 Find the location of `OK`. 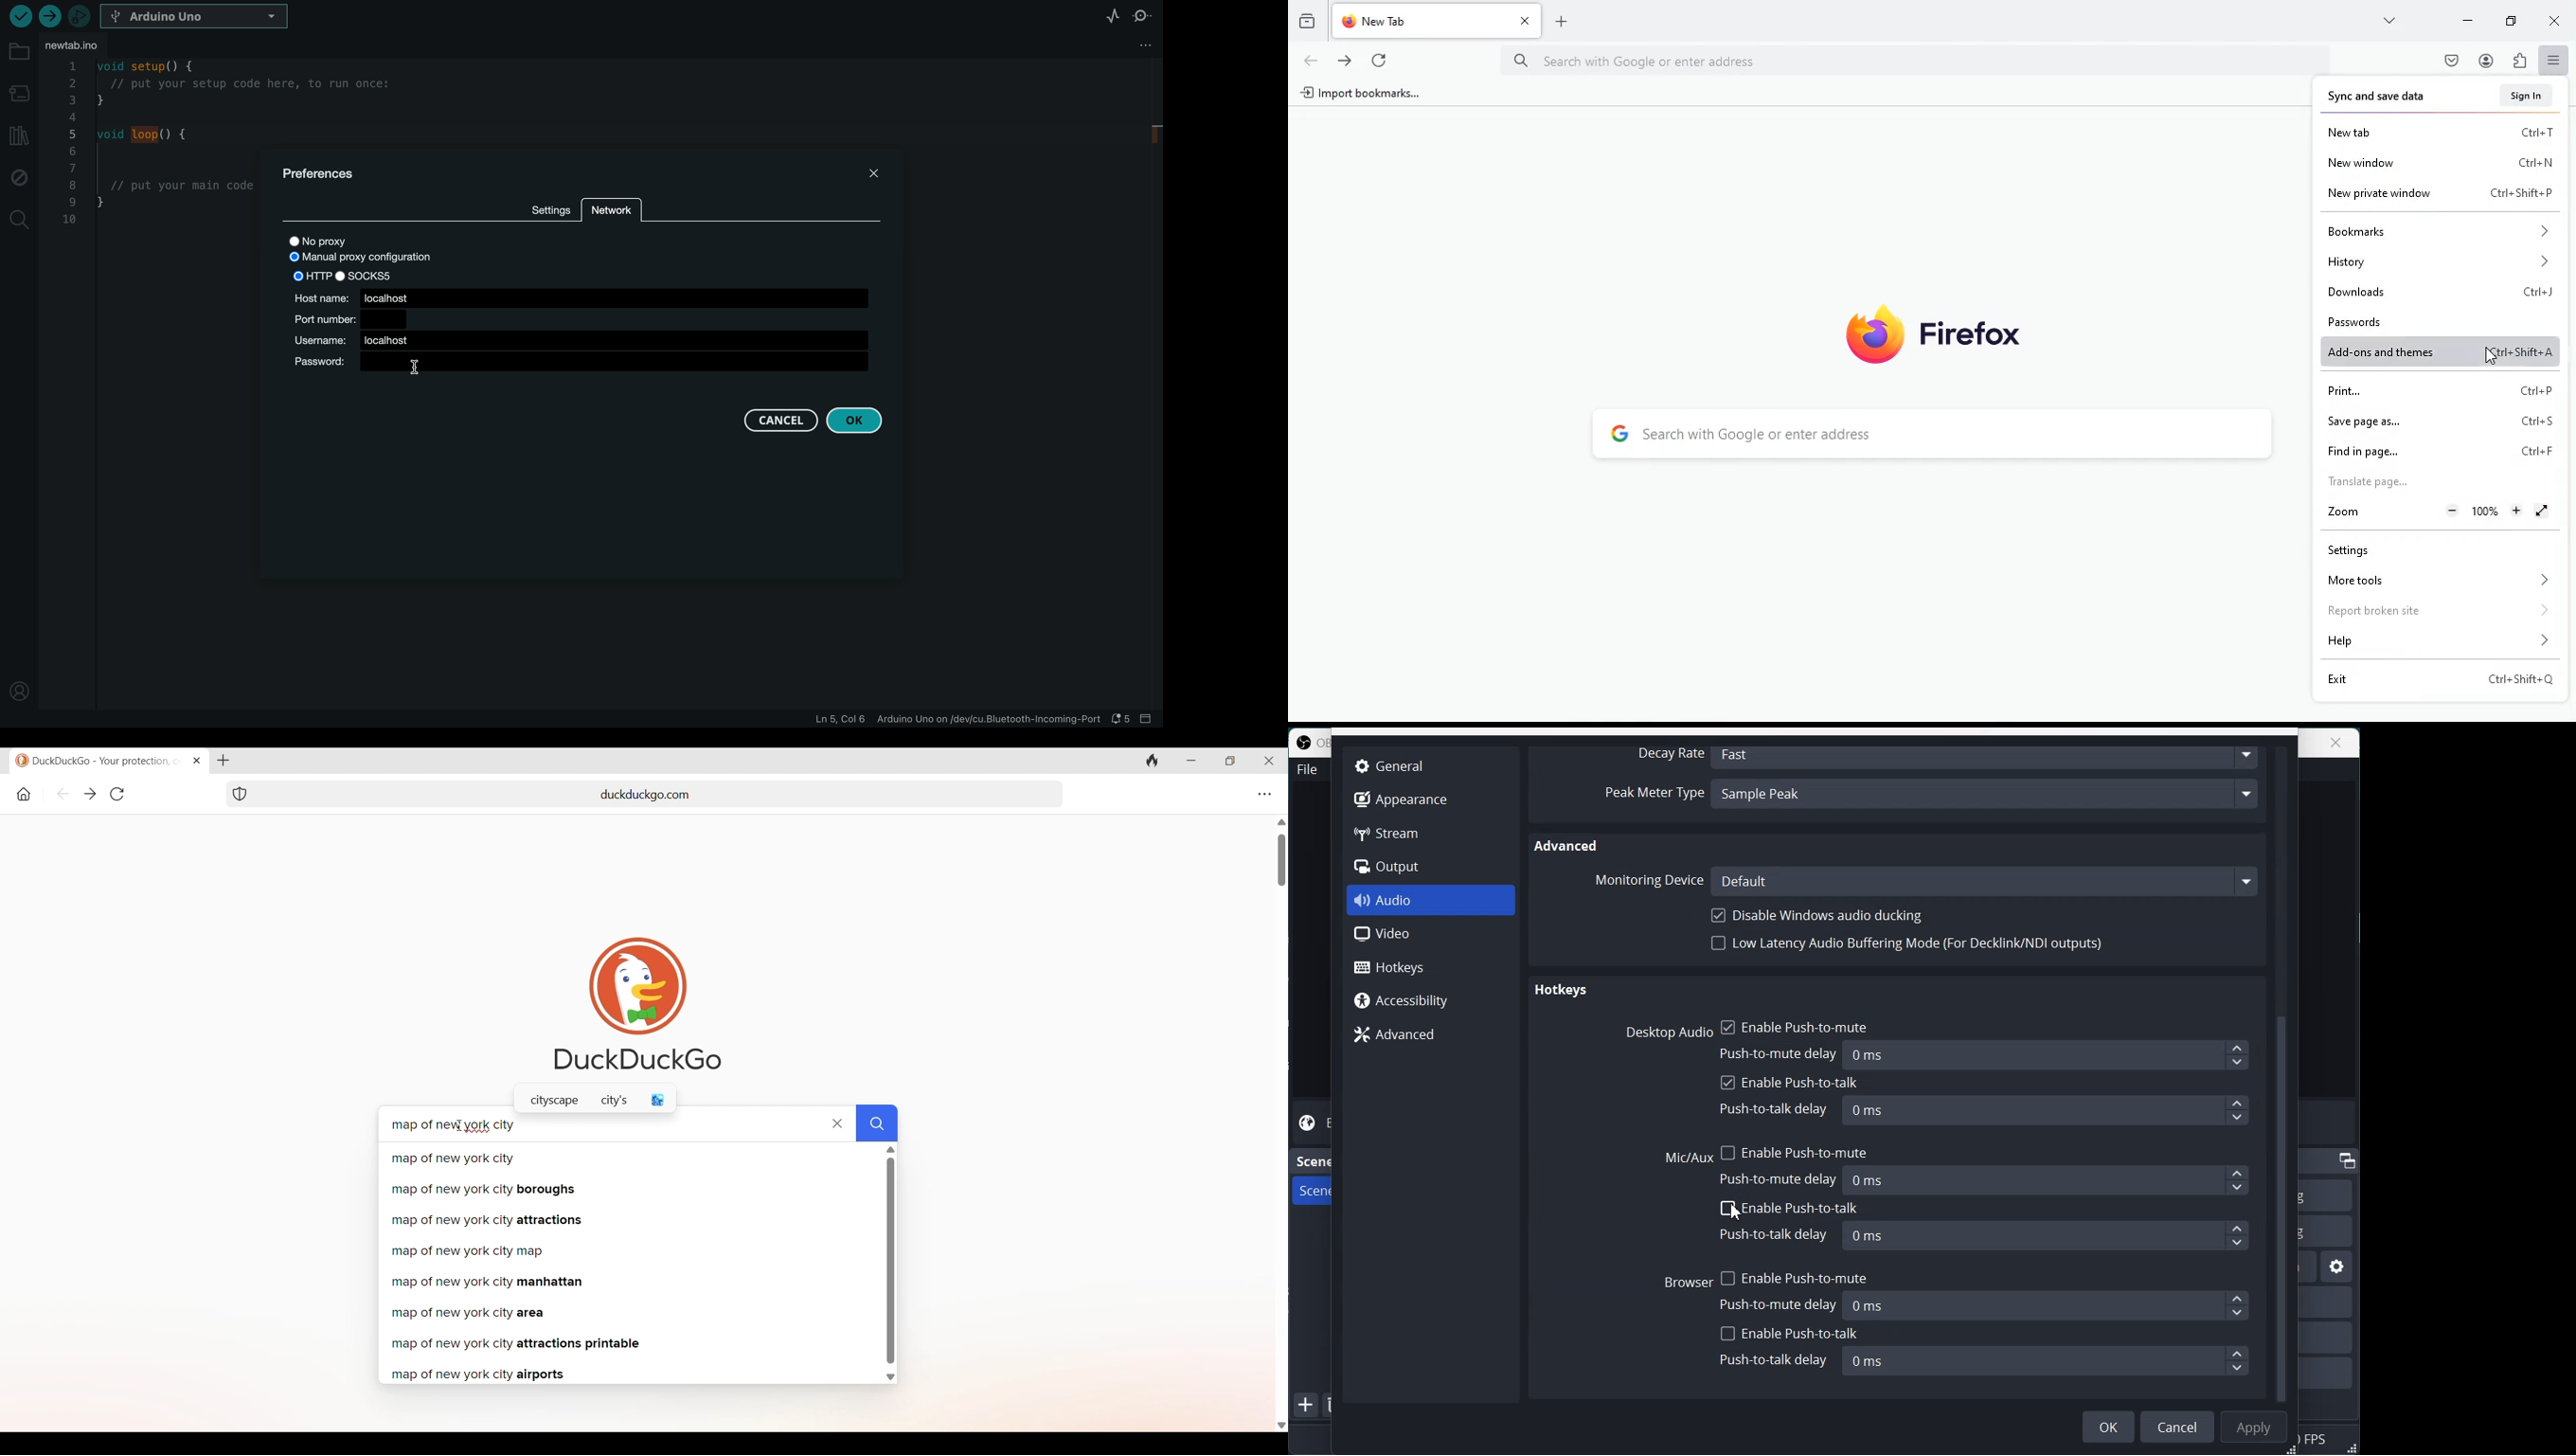

OK is located at coordinates (2109, 1427).